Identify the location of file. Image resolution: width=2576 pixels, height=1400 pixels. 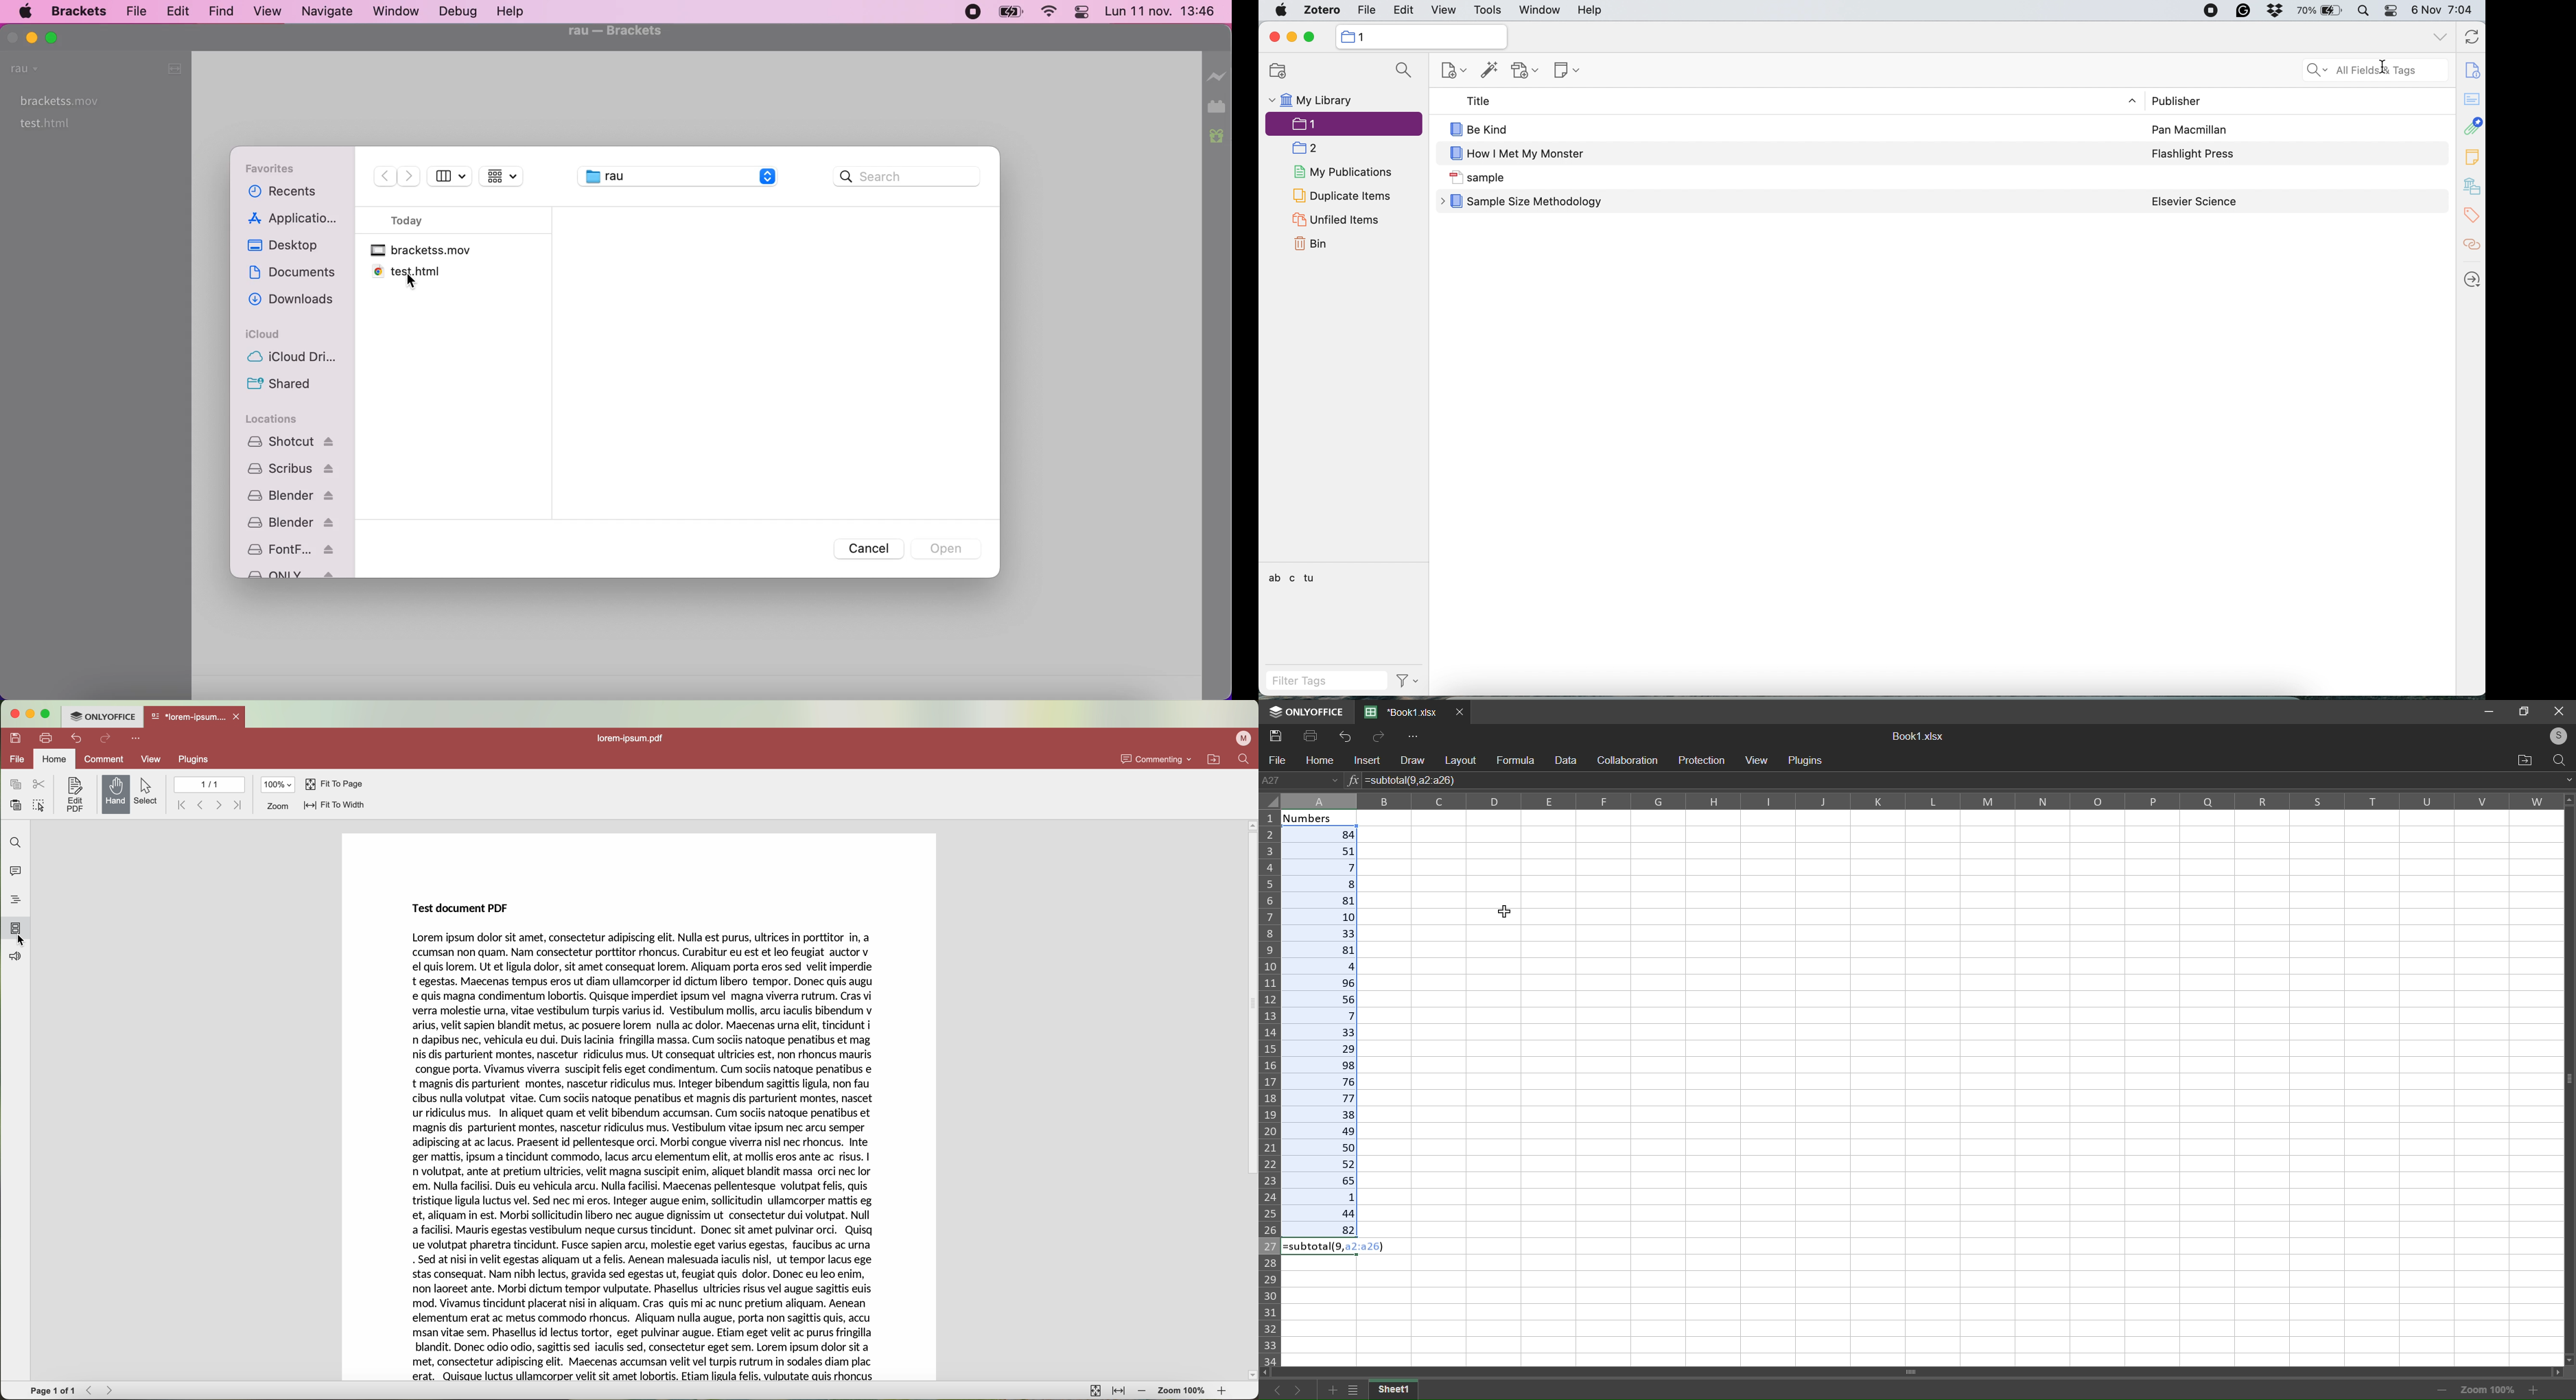
(1278, 760).